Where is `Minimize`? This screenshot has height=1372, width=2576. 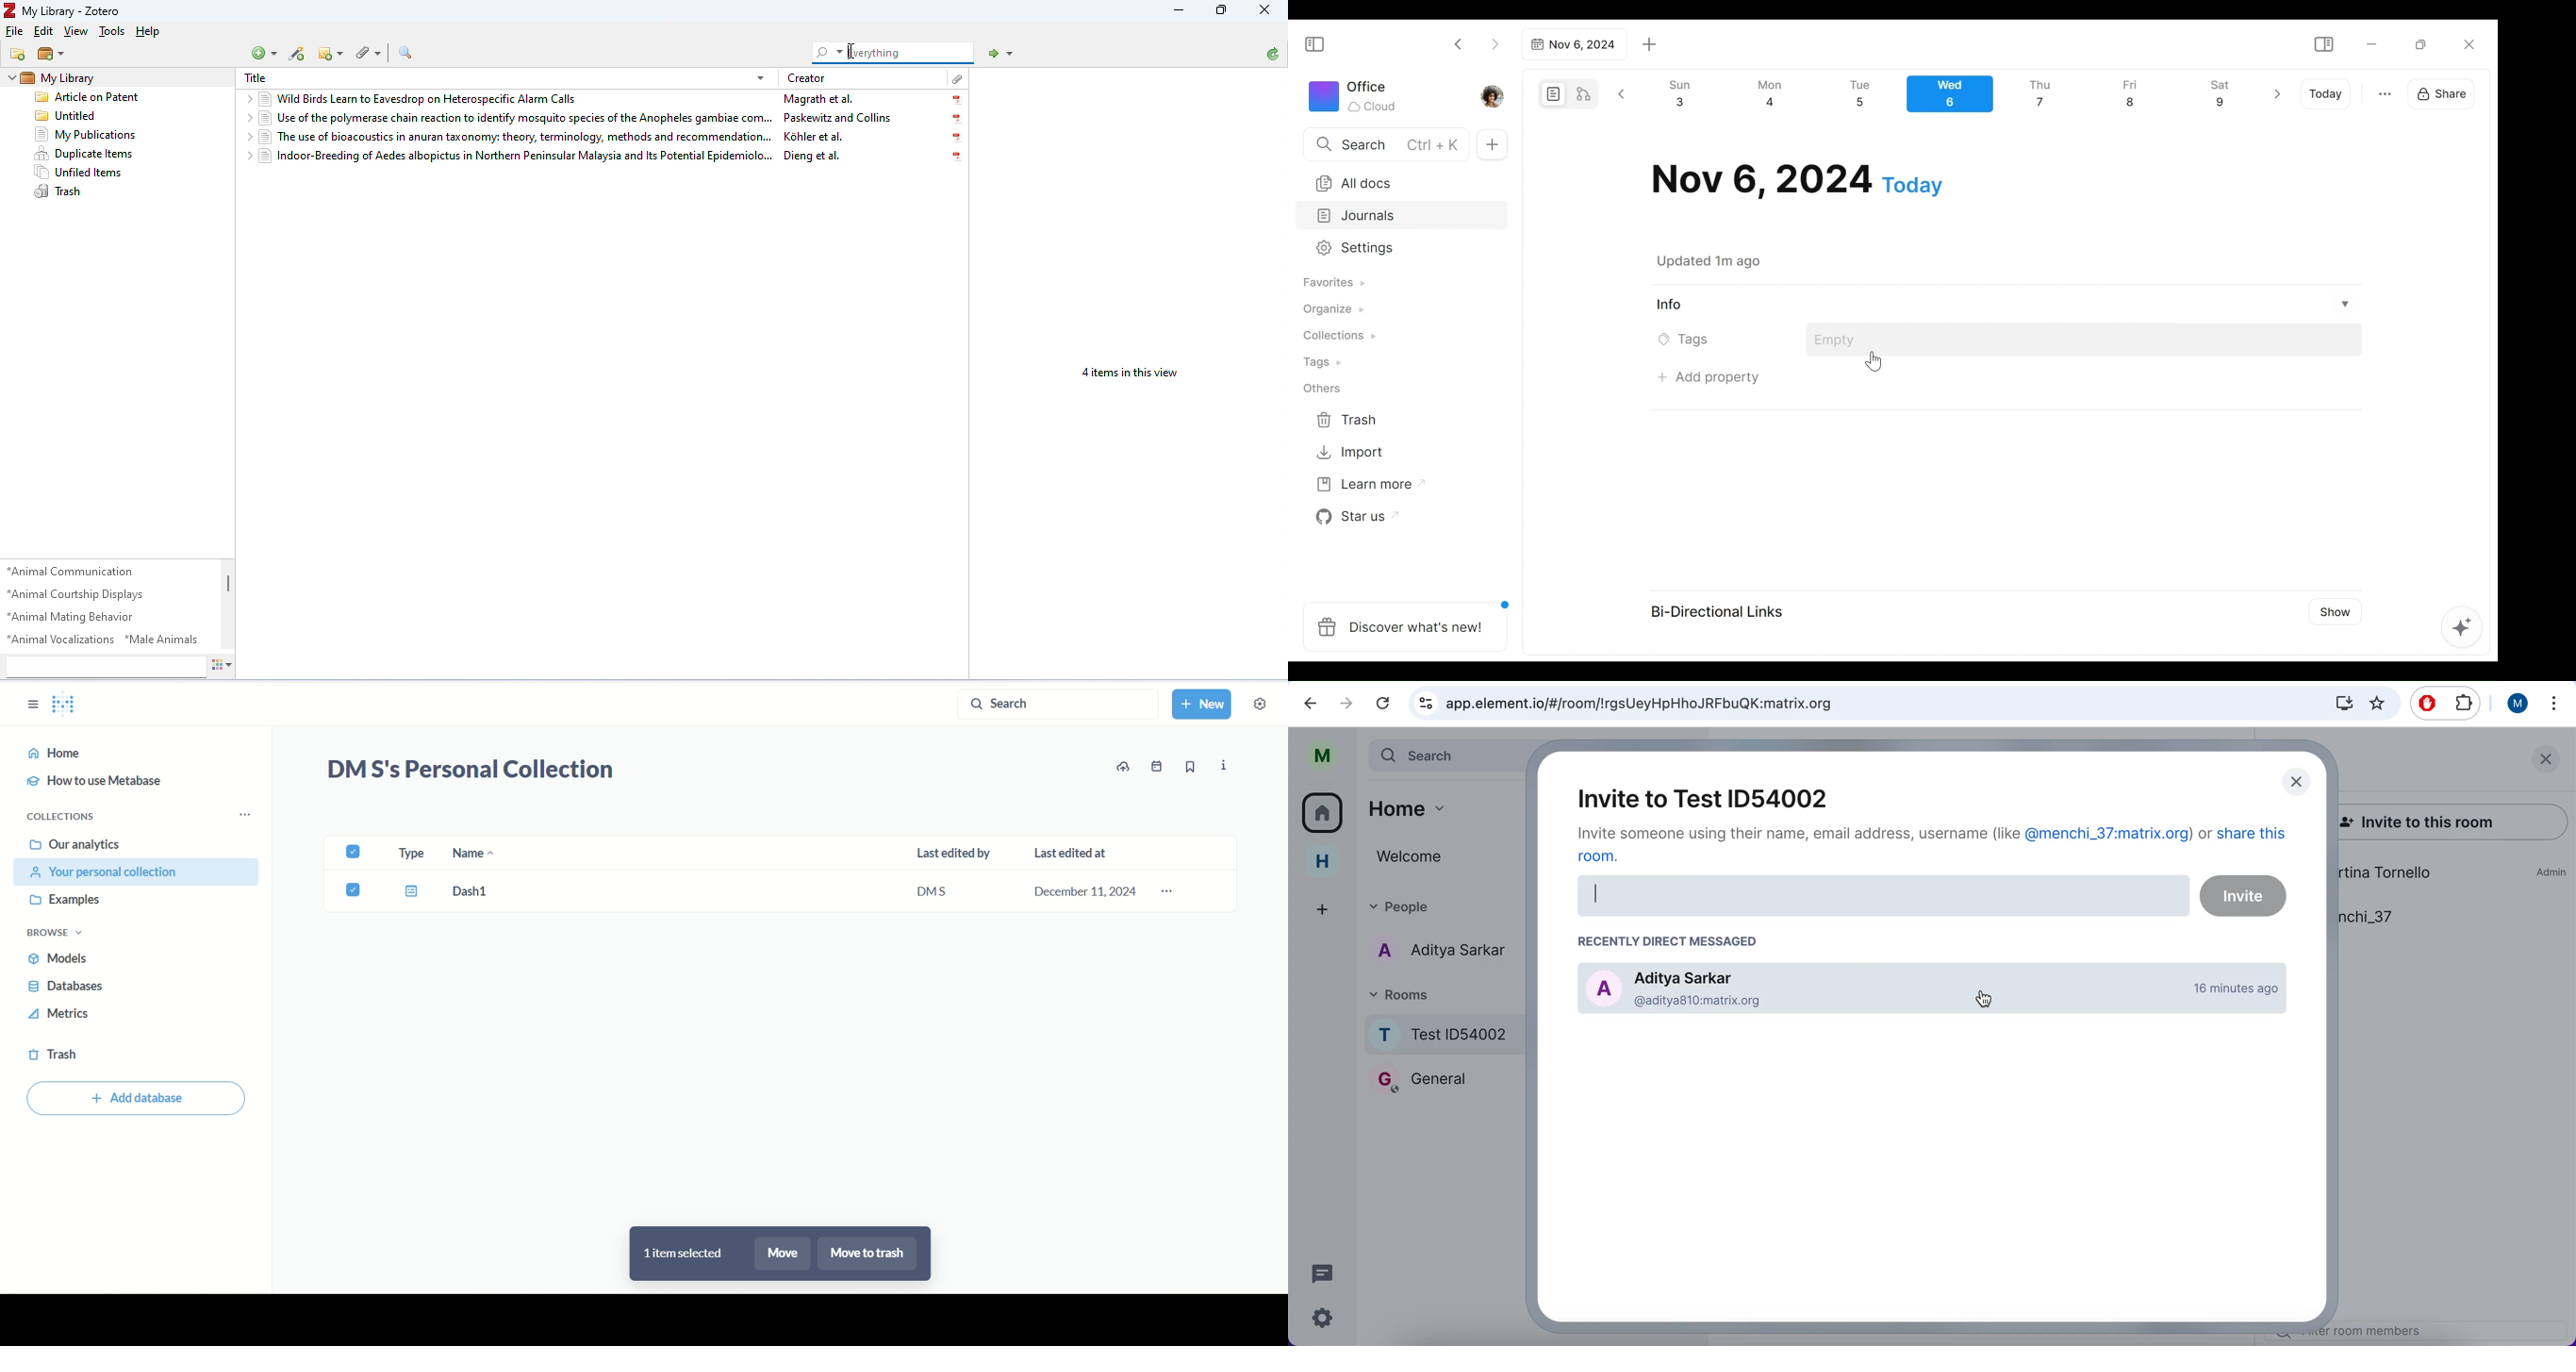
Minimize is located at coordinates (1223, 9).